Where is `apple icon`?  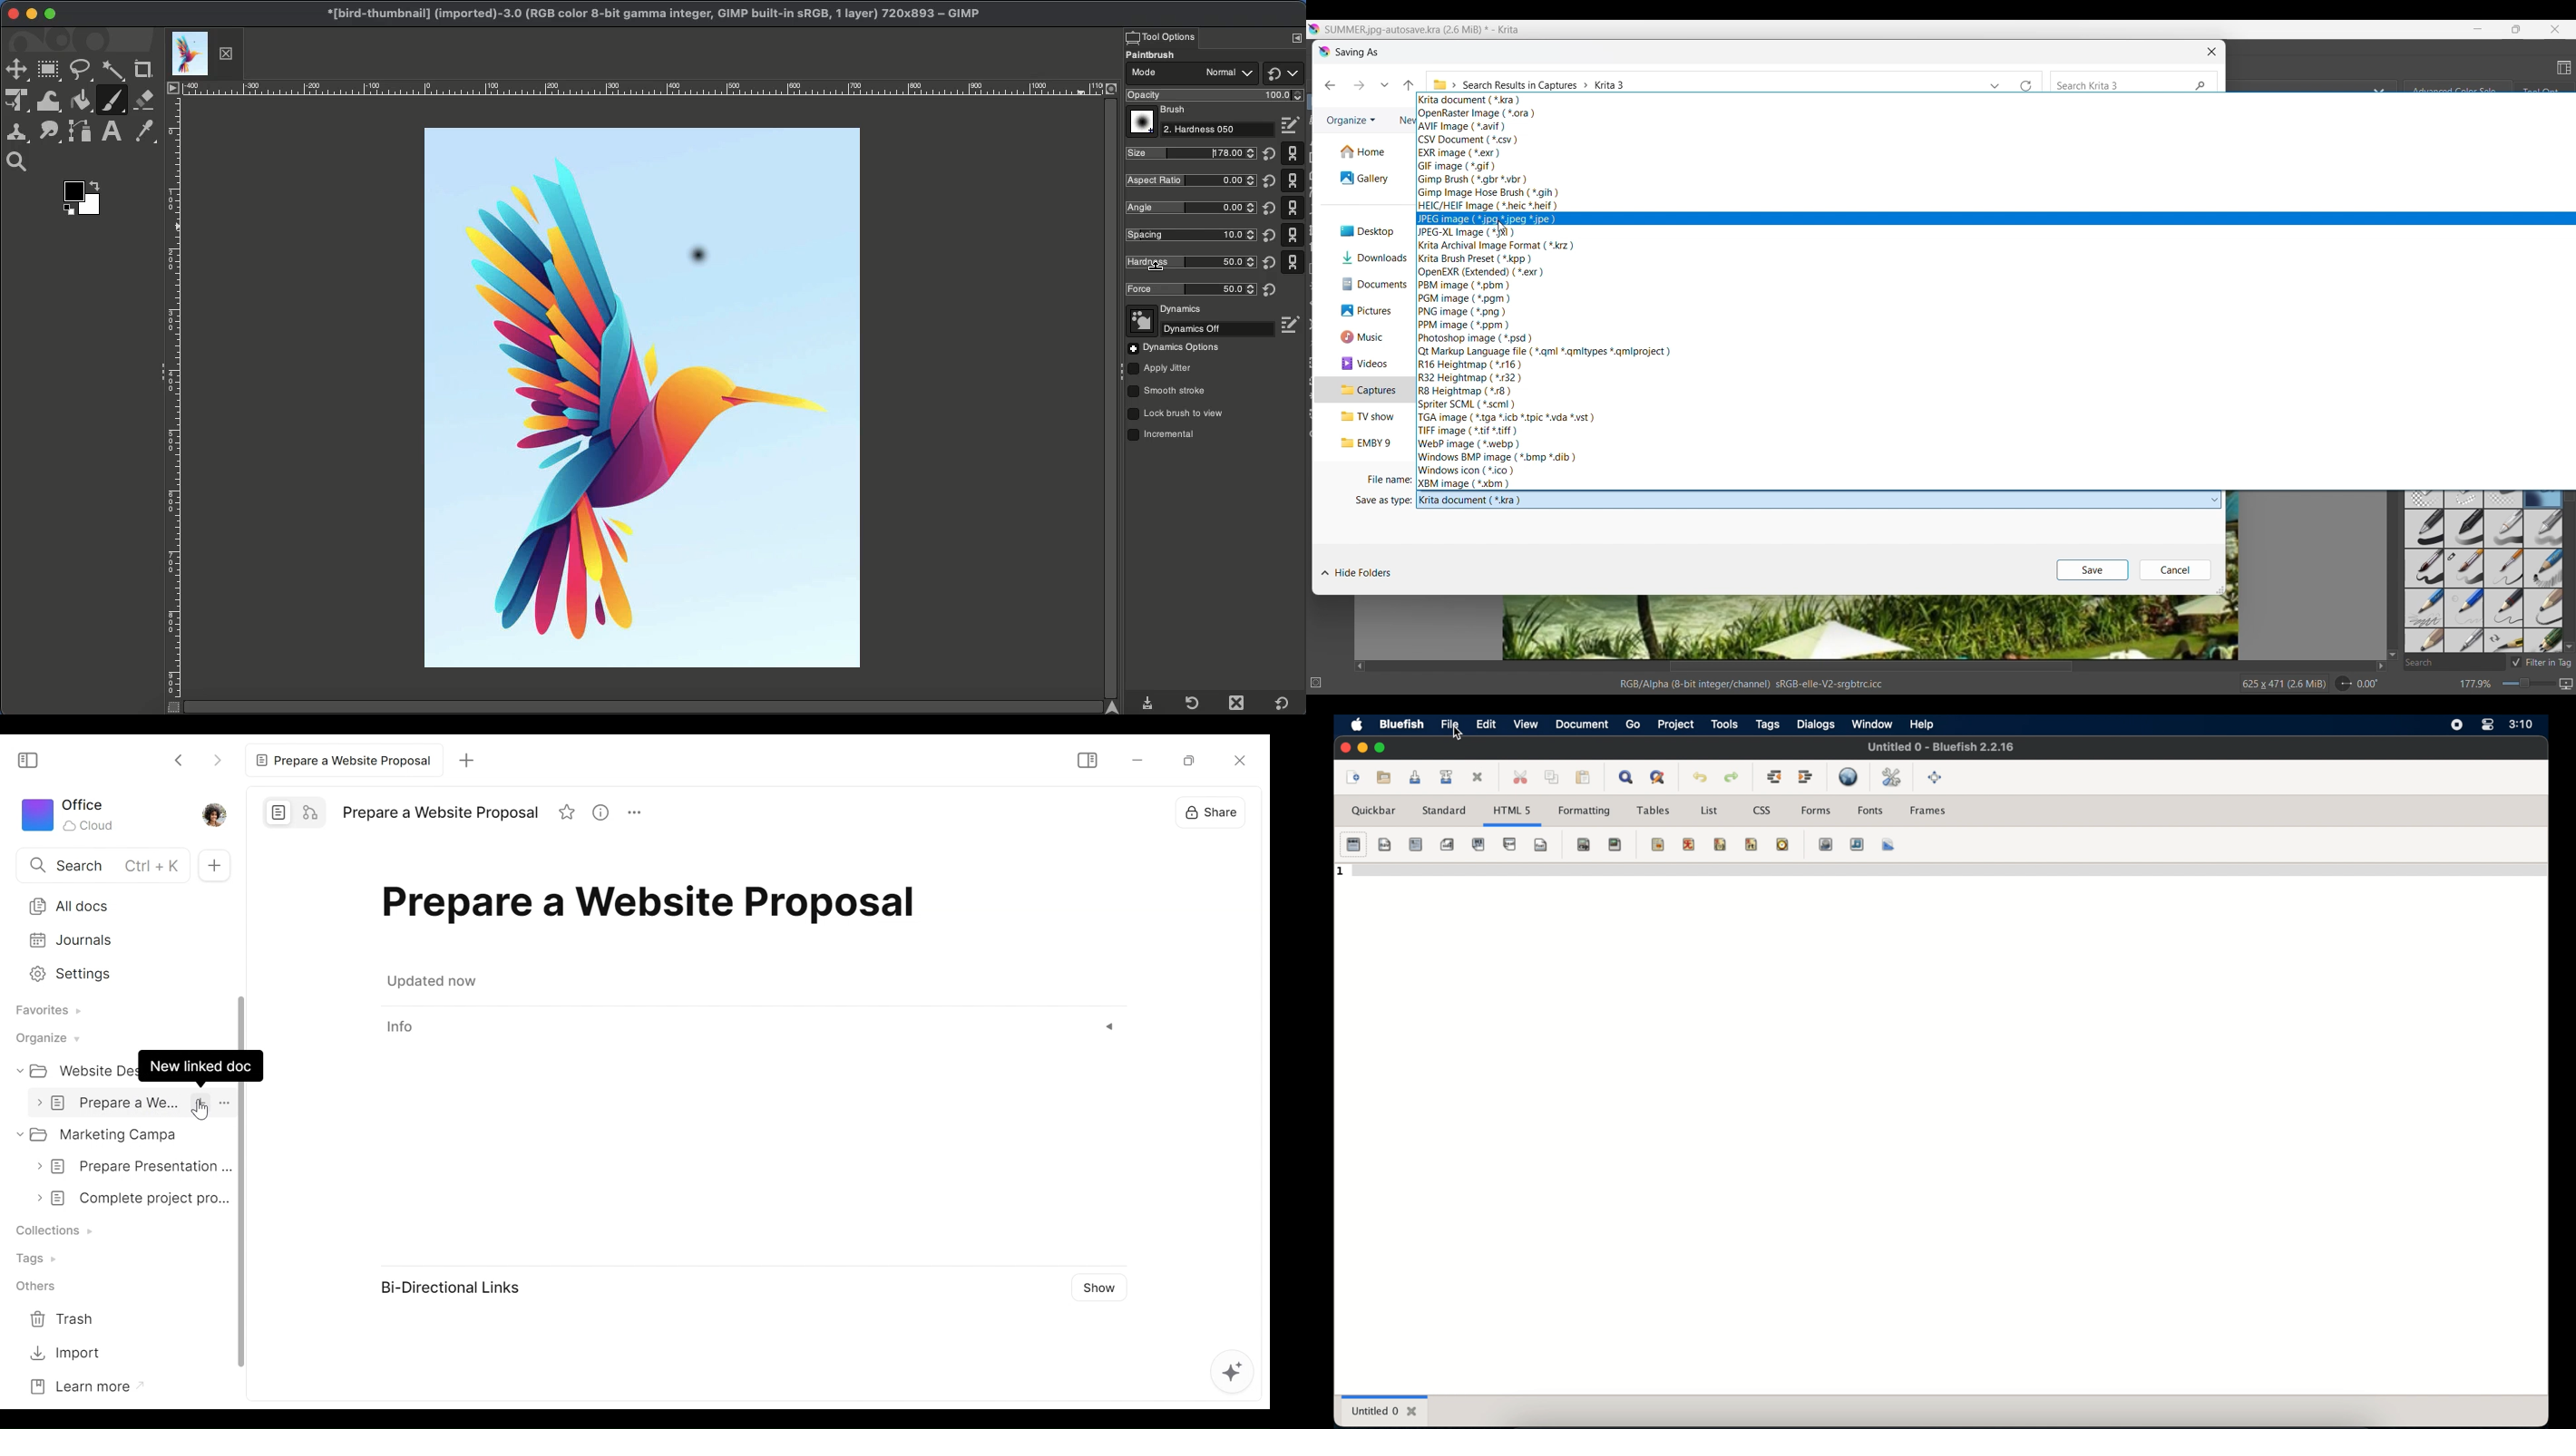 apple icon is located at coordinates (1357, 726).